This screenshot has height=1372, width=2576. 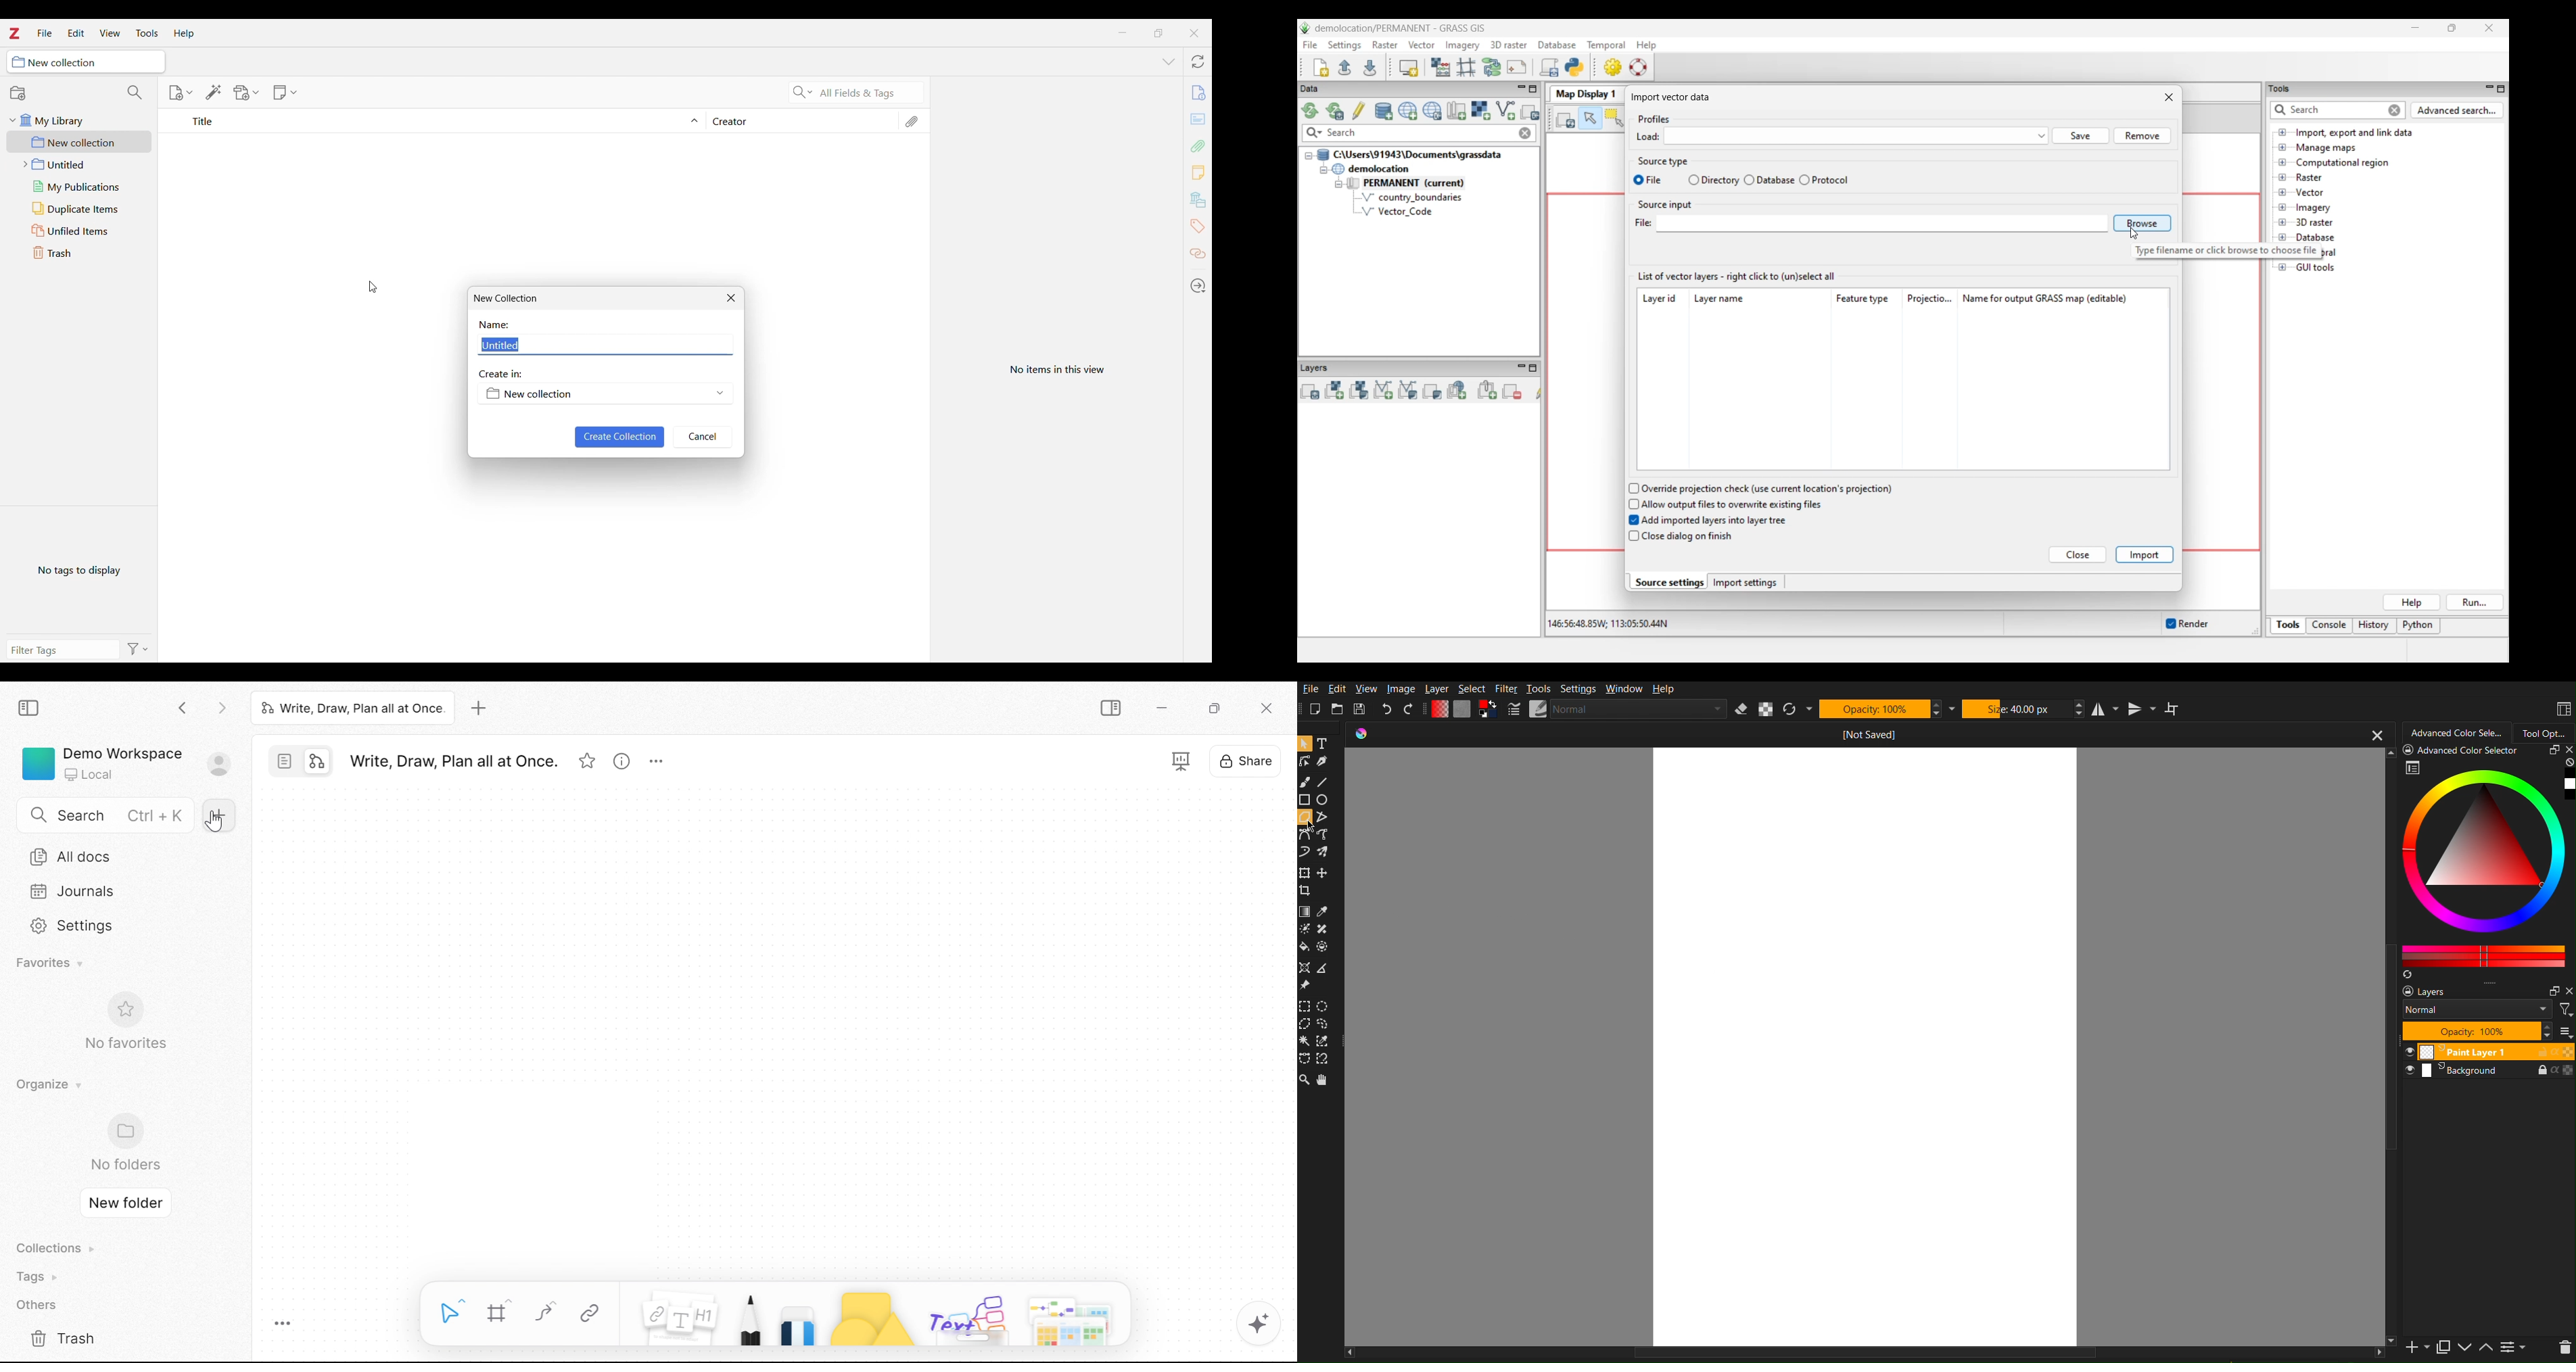 I want to click on Frame, so click(x=499, y=1312).